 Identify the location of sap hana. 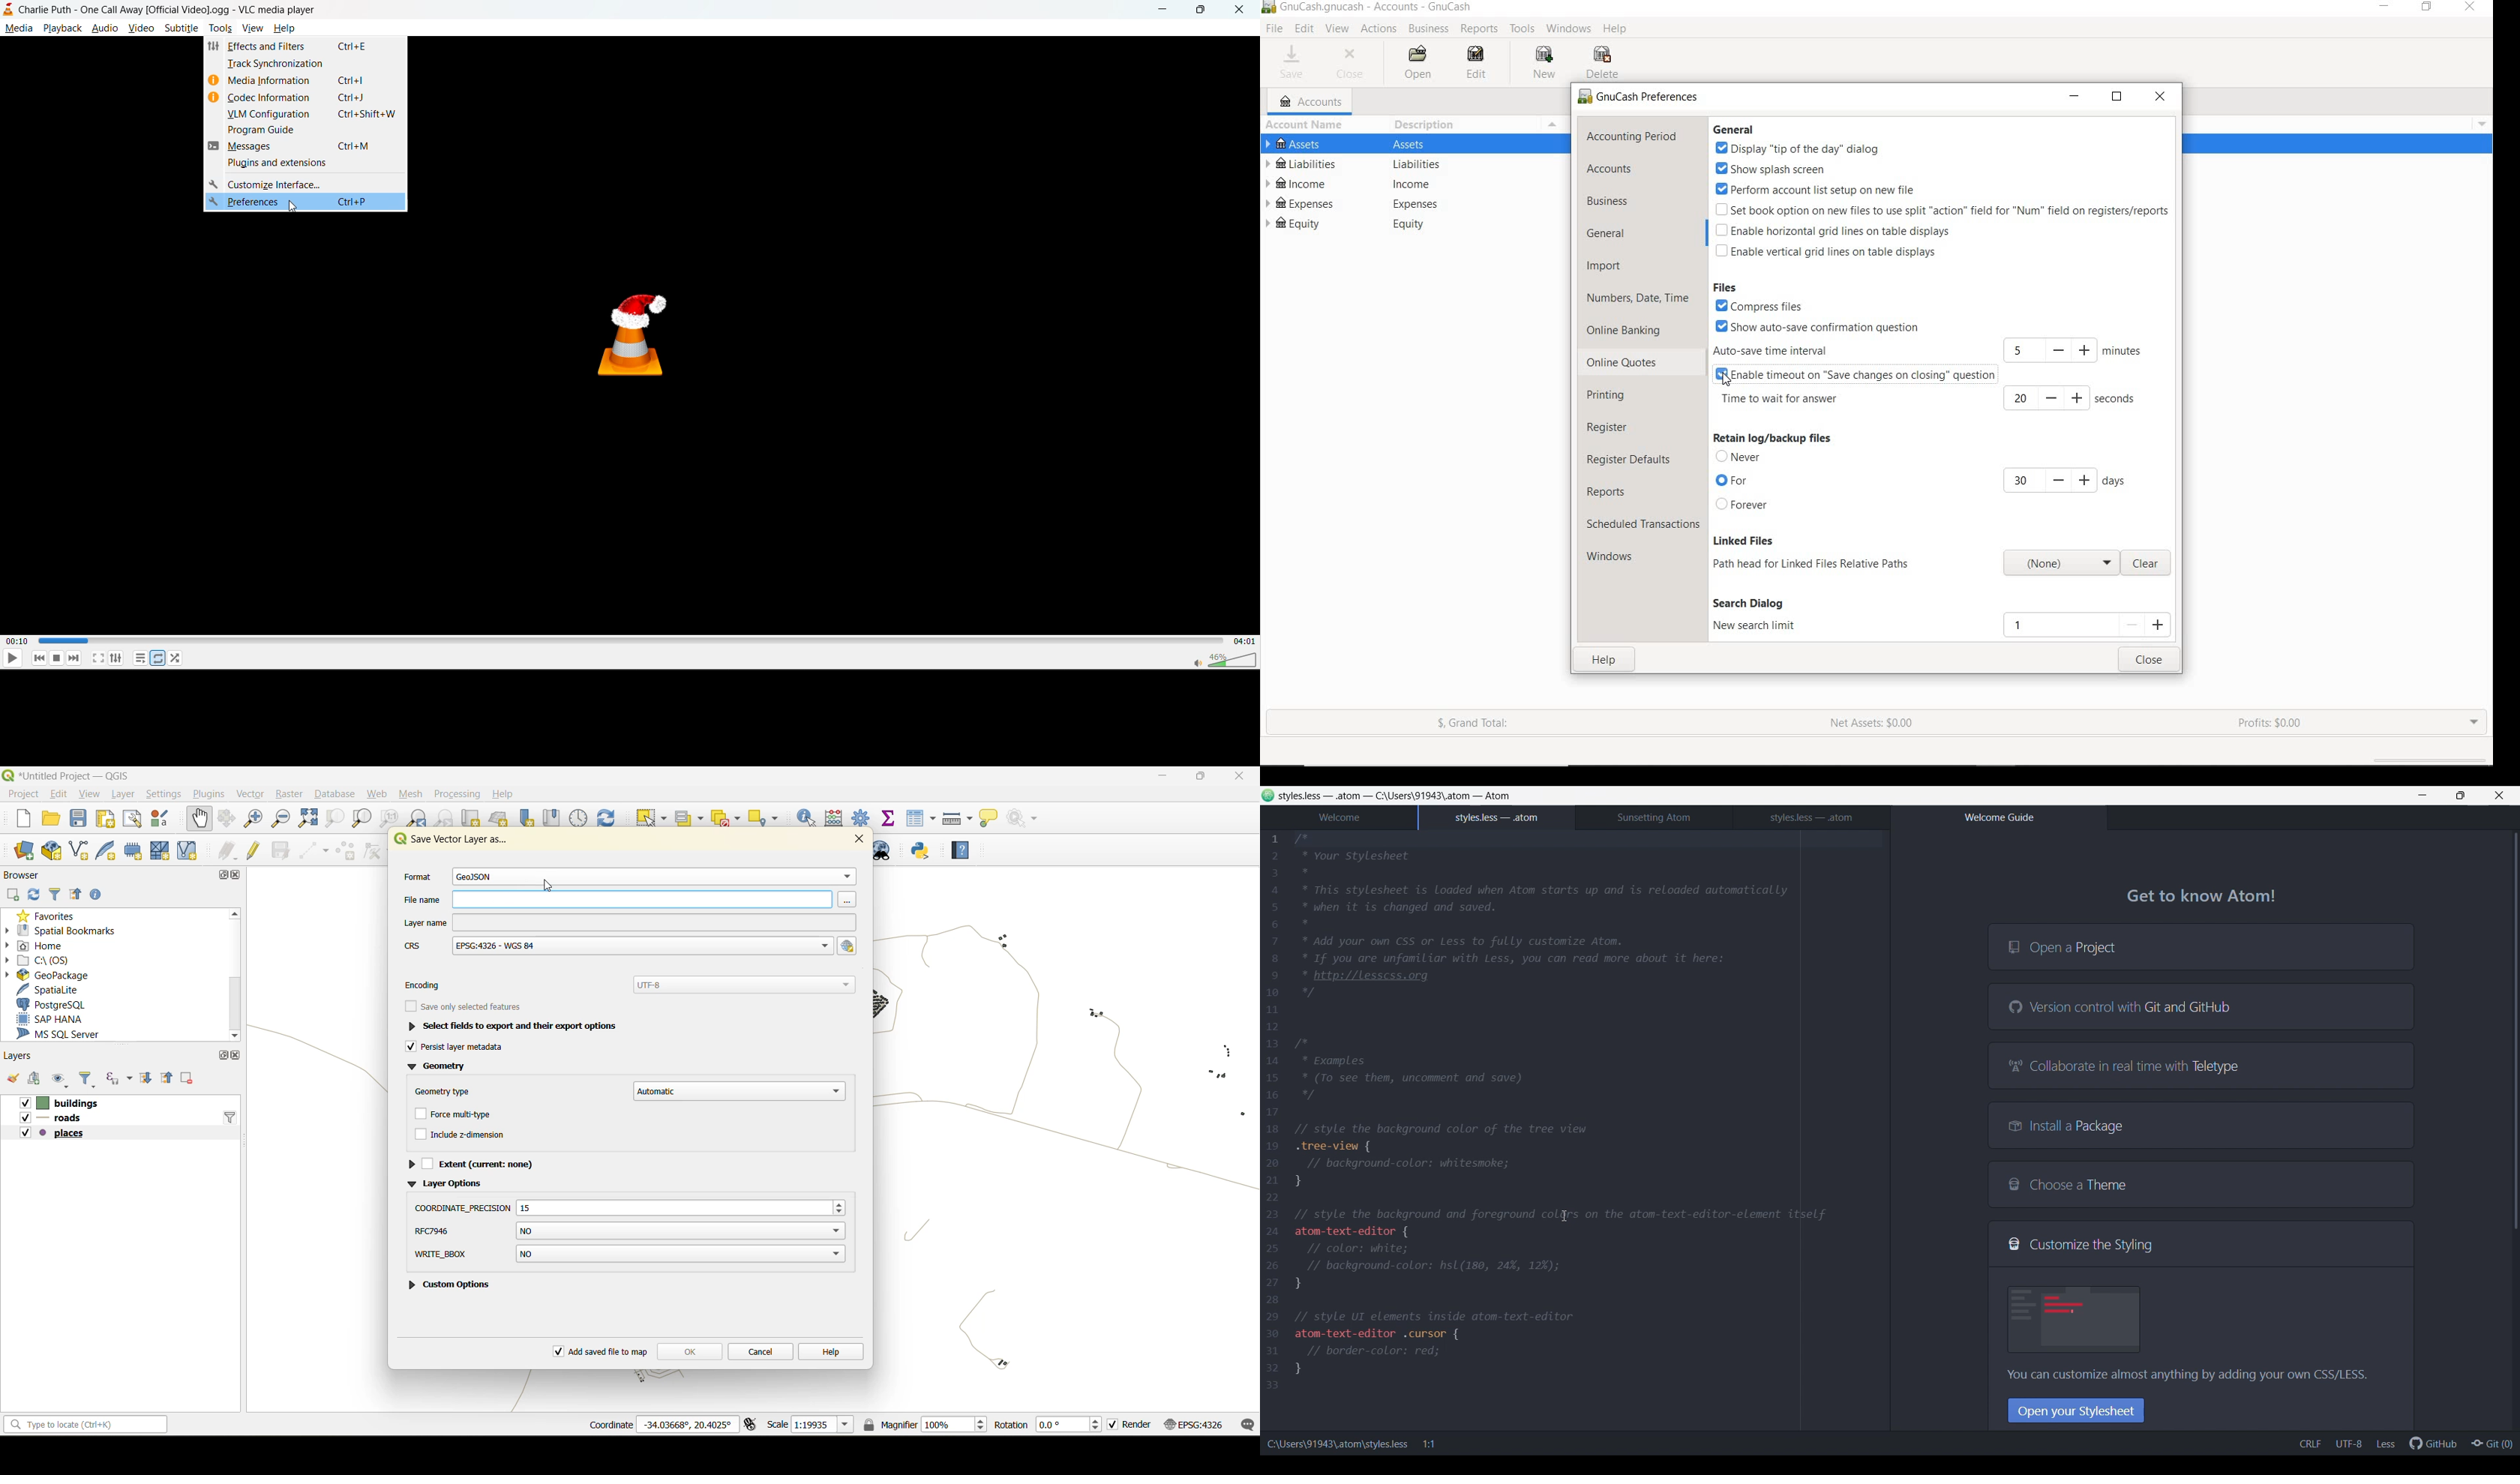
(54, 1020).